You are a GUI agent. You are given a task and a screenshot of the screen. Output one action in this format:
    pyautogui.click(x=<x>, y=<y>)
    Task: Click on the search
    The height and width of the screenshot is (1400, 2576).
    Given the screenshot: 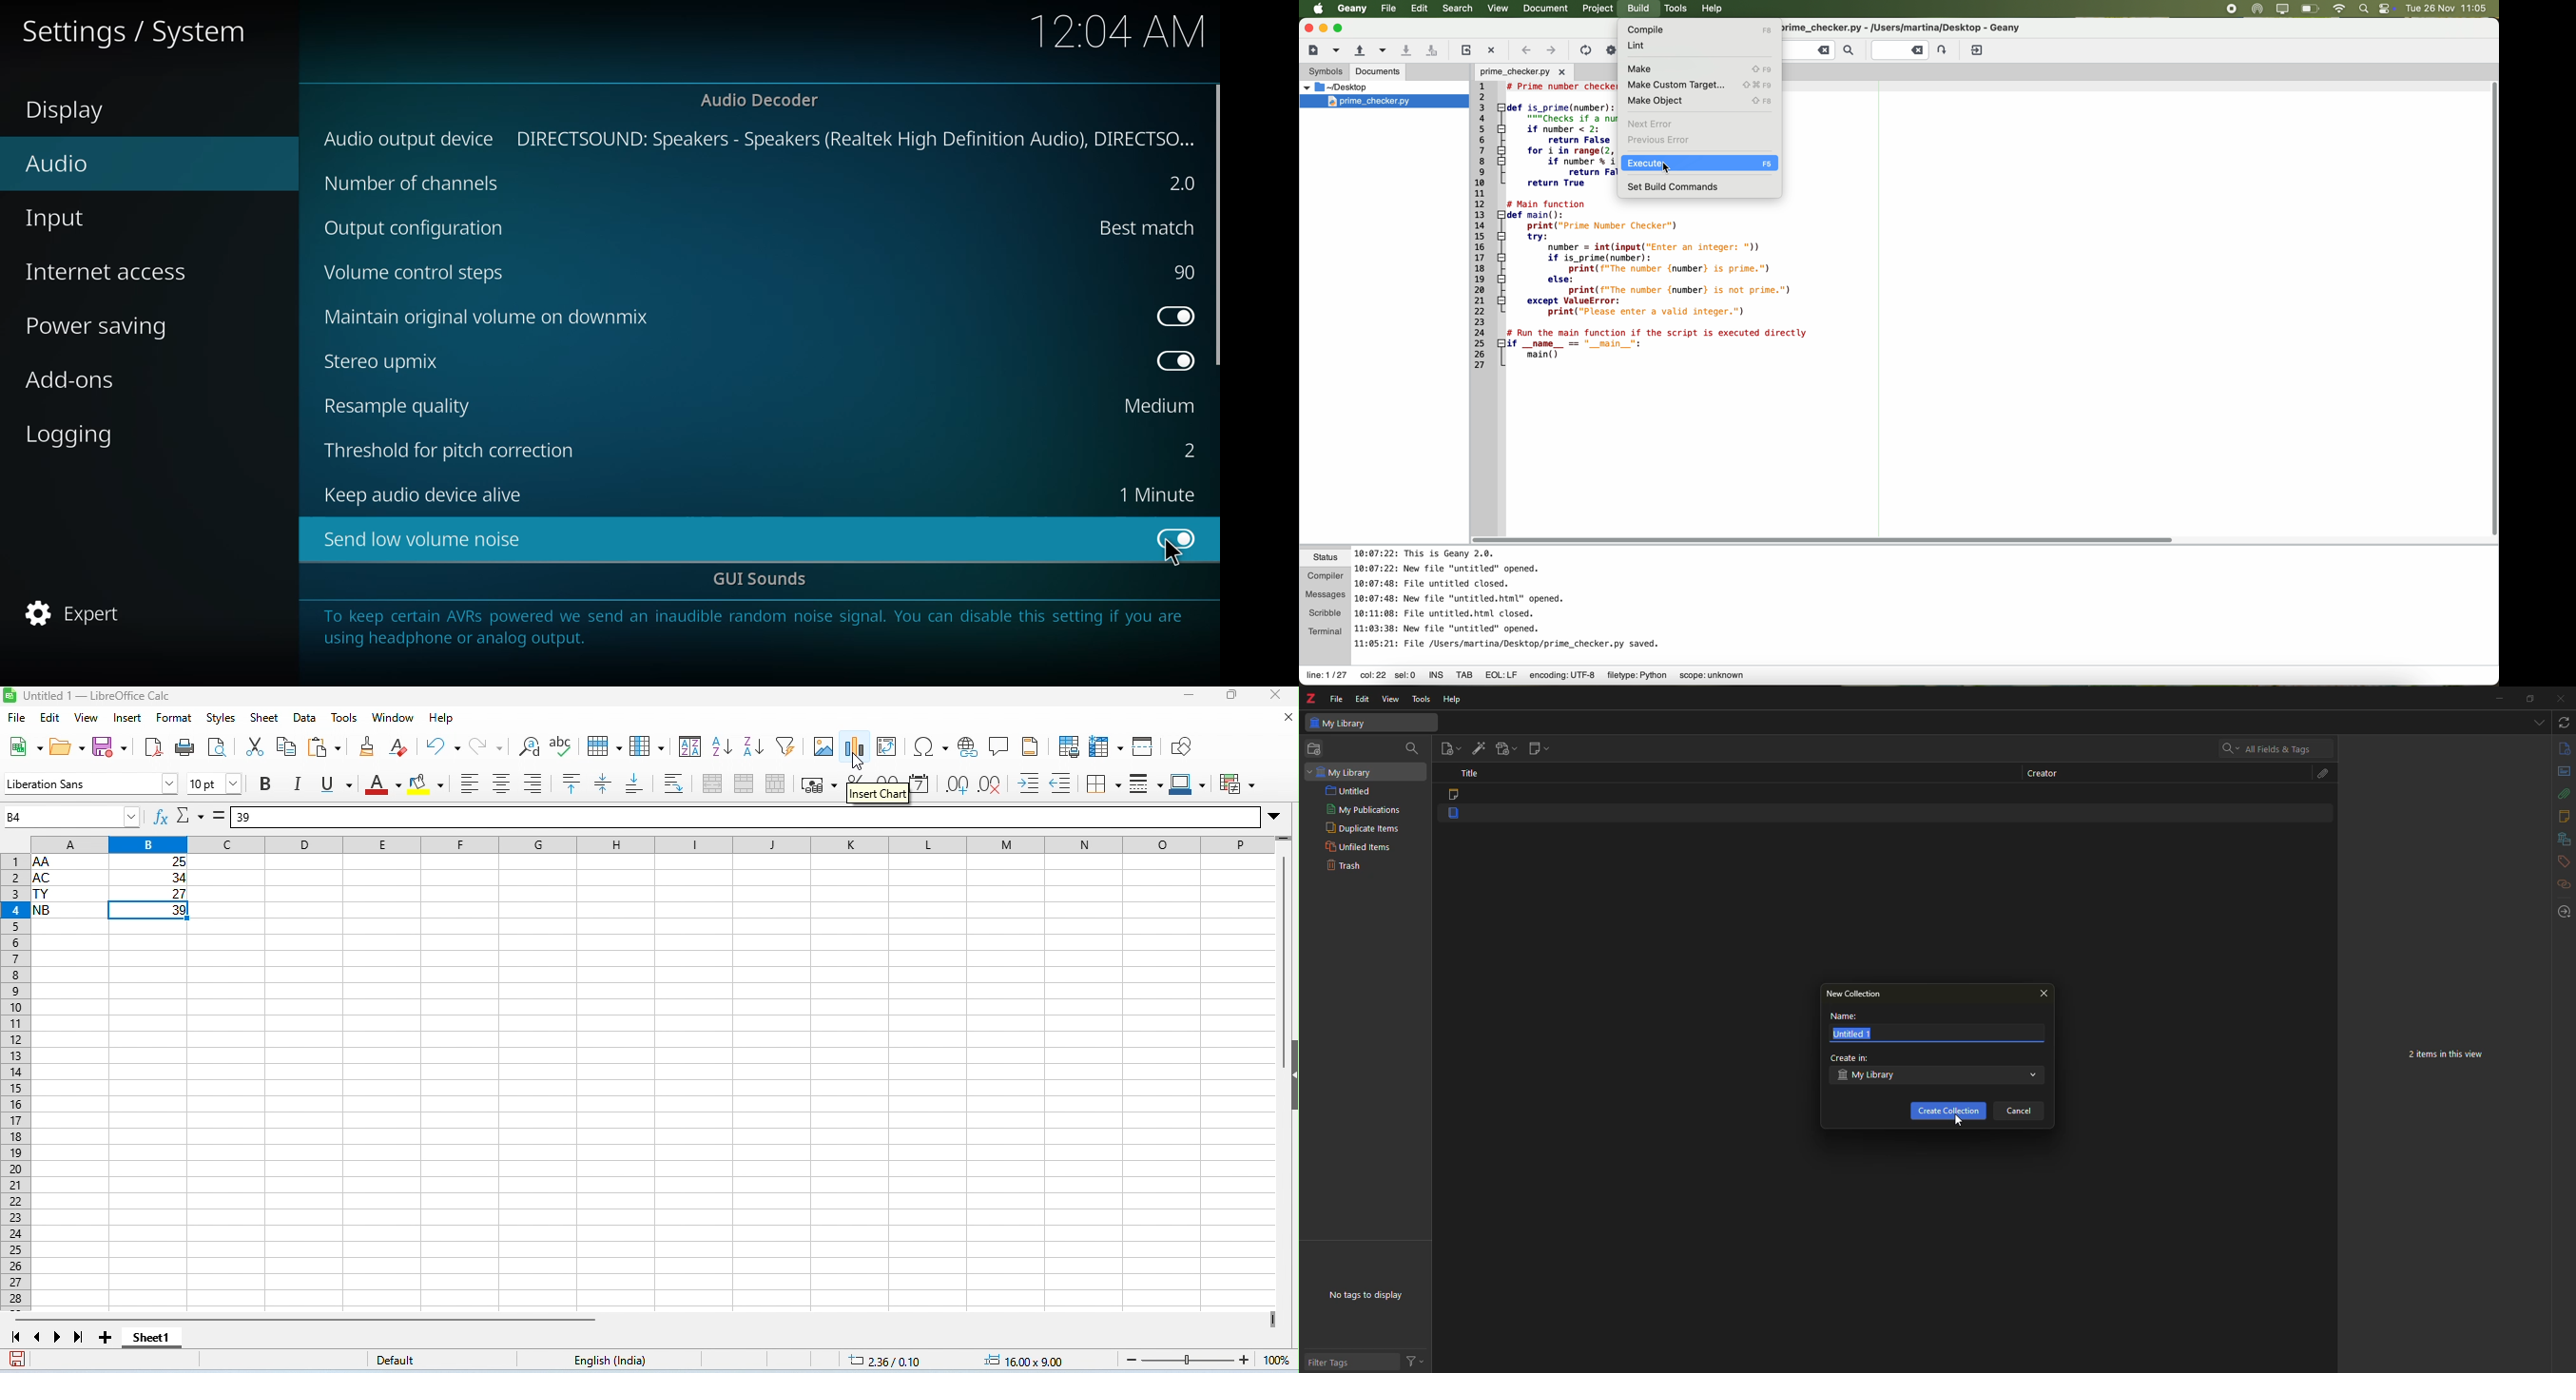 What is the action you would take?
    pyautogui.click(x=1415, y=748)
    